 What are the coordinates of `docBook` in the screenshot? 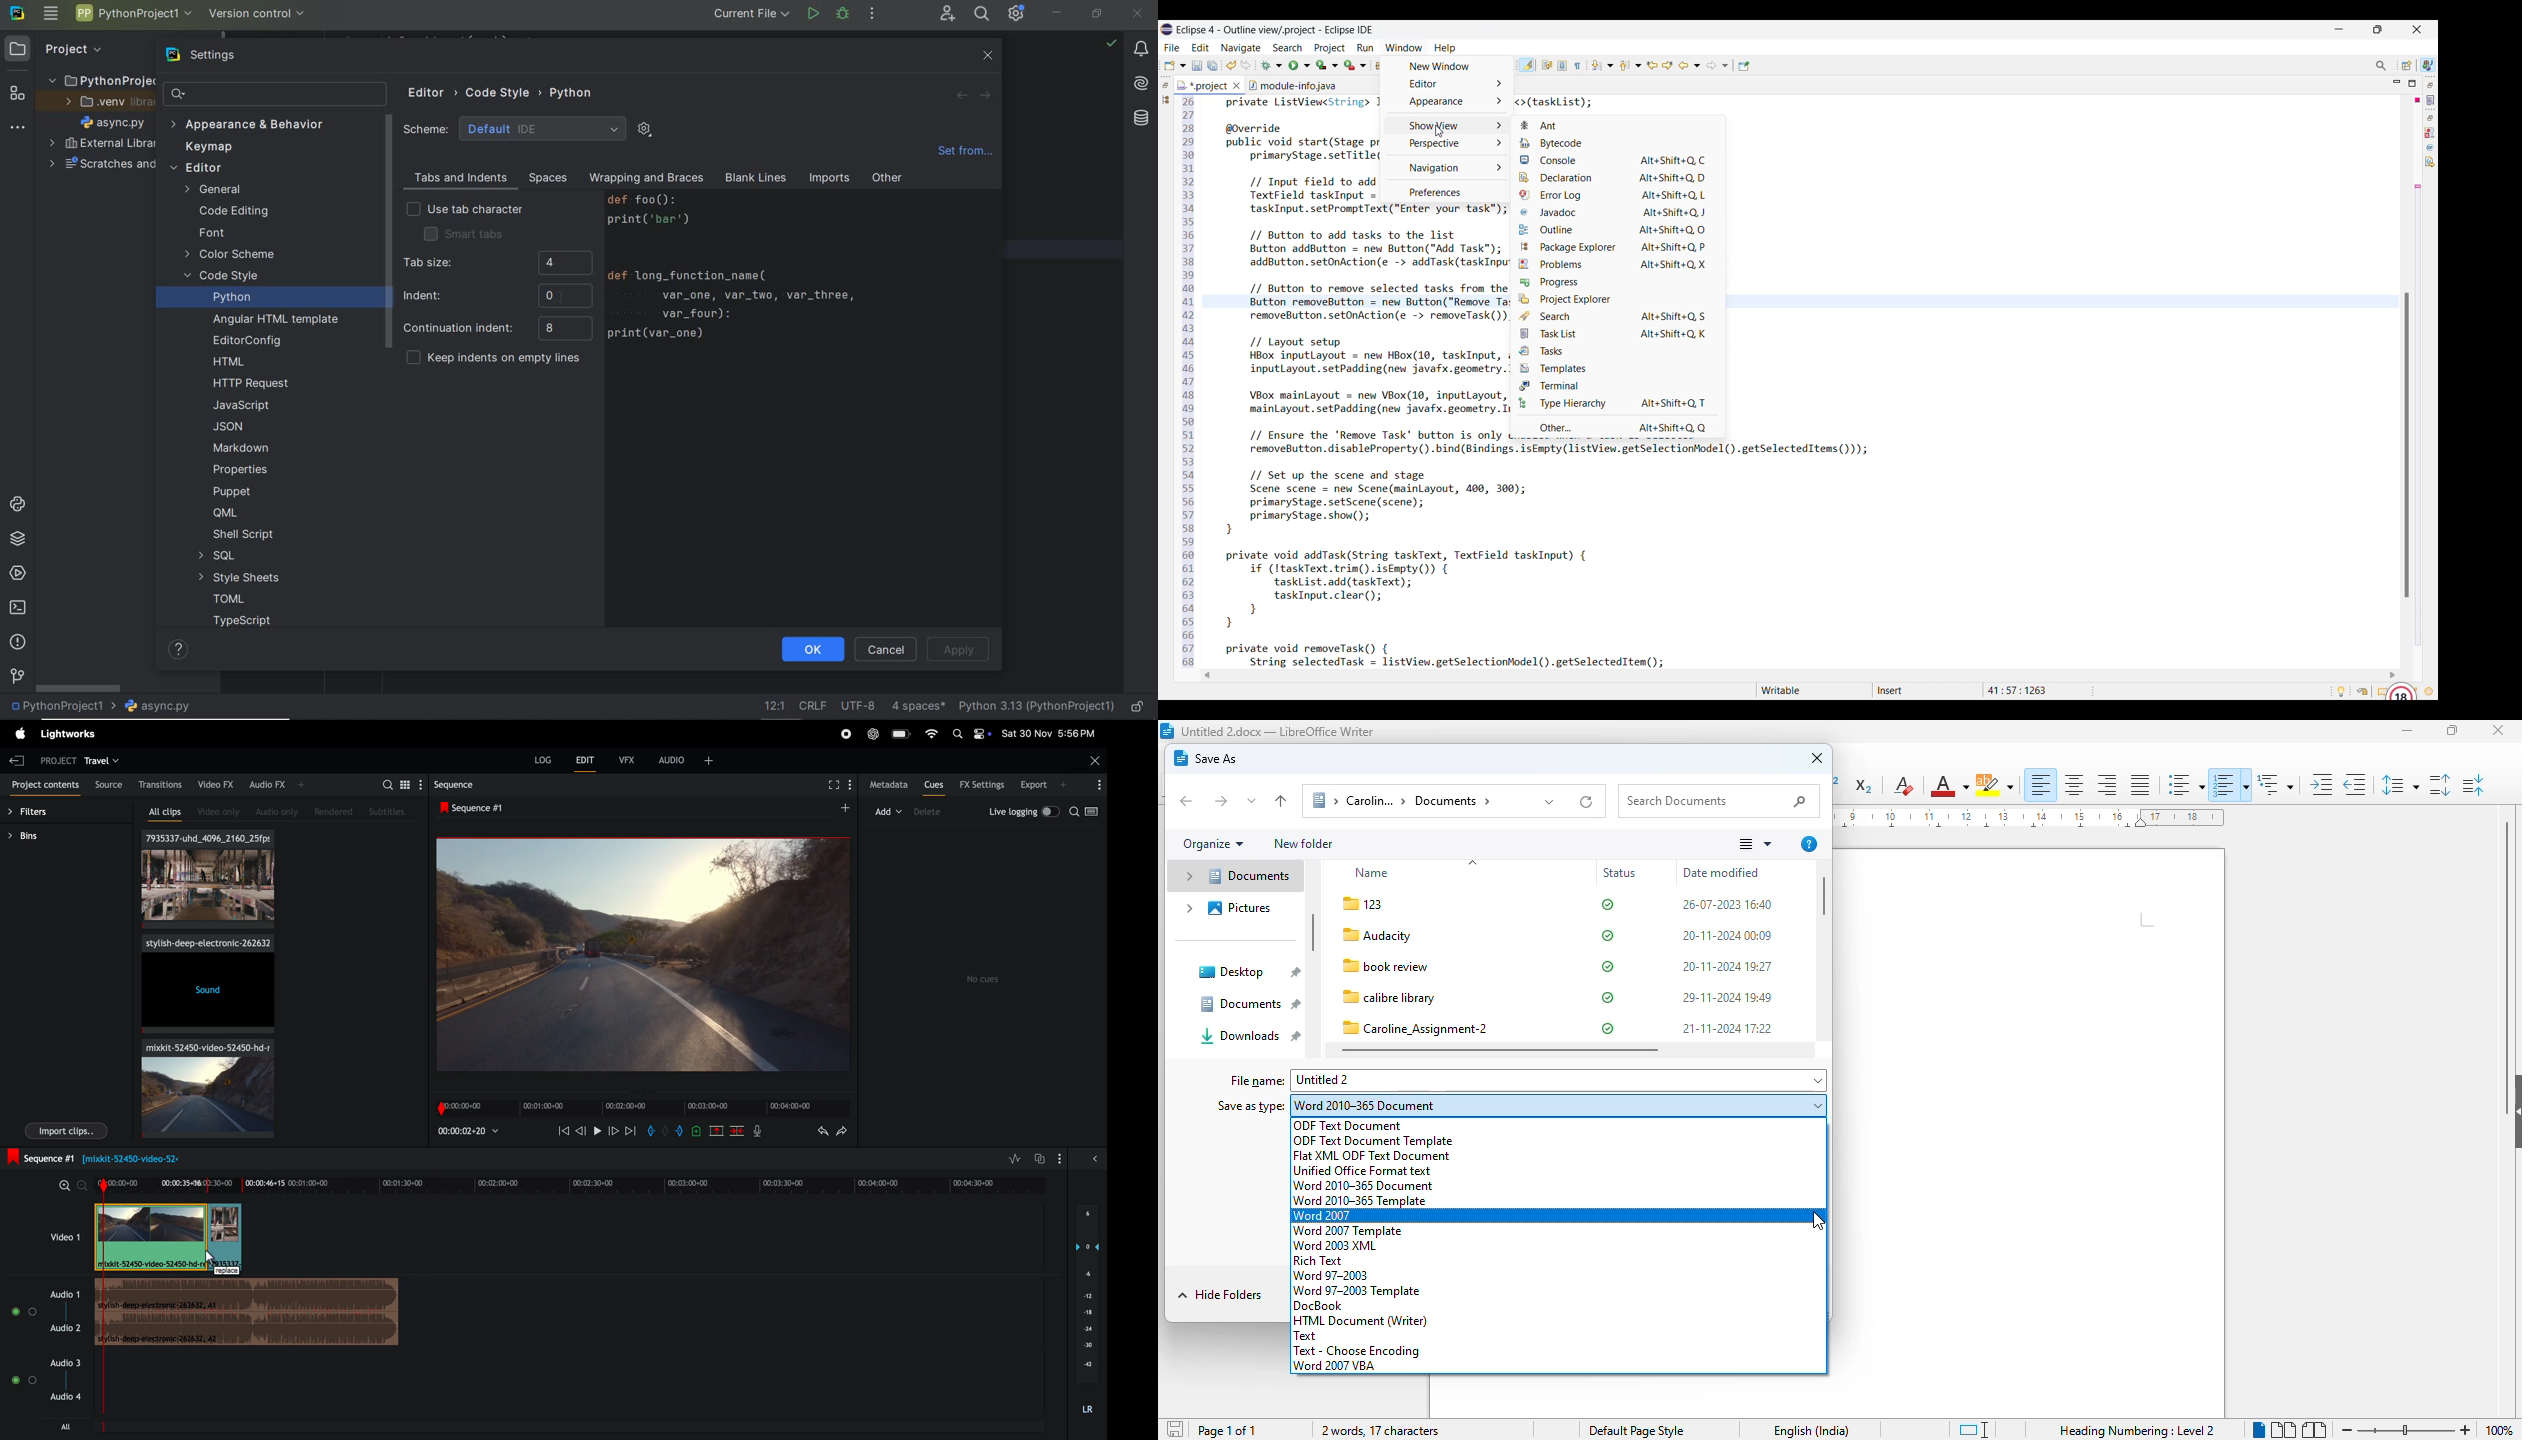 It's located at (1321, 1307).